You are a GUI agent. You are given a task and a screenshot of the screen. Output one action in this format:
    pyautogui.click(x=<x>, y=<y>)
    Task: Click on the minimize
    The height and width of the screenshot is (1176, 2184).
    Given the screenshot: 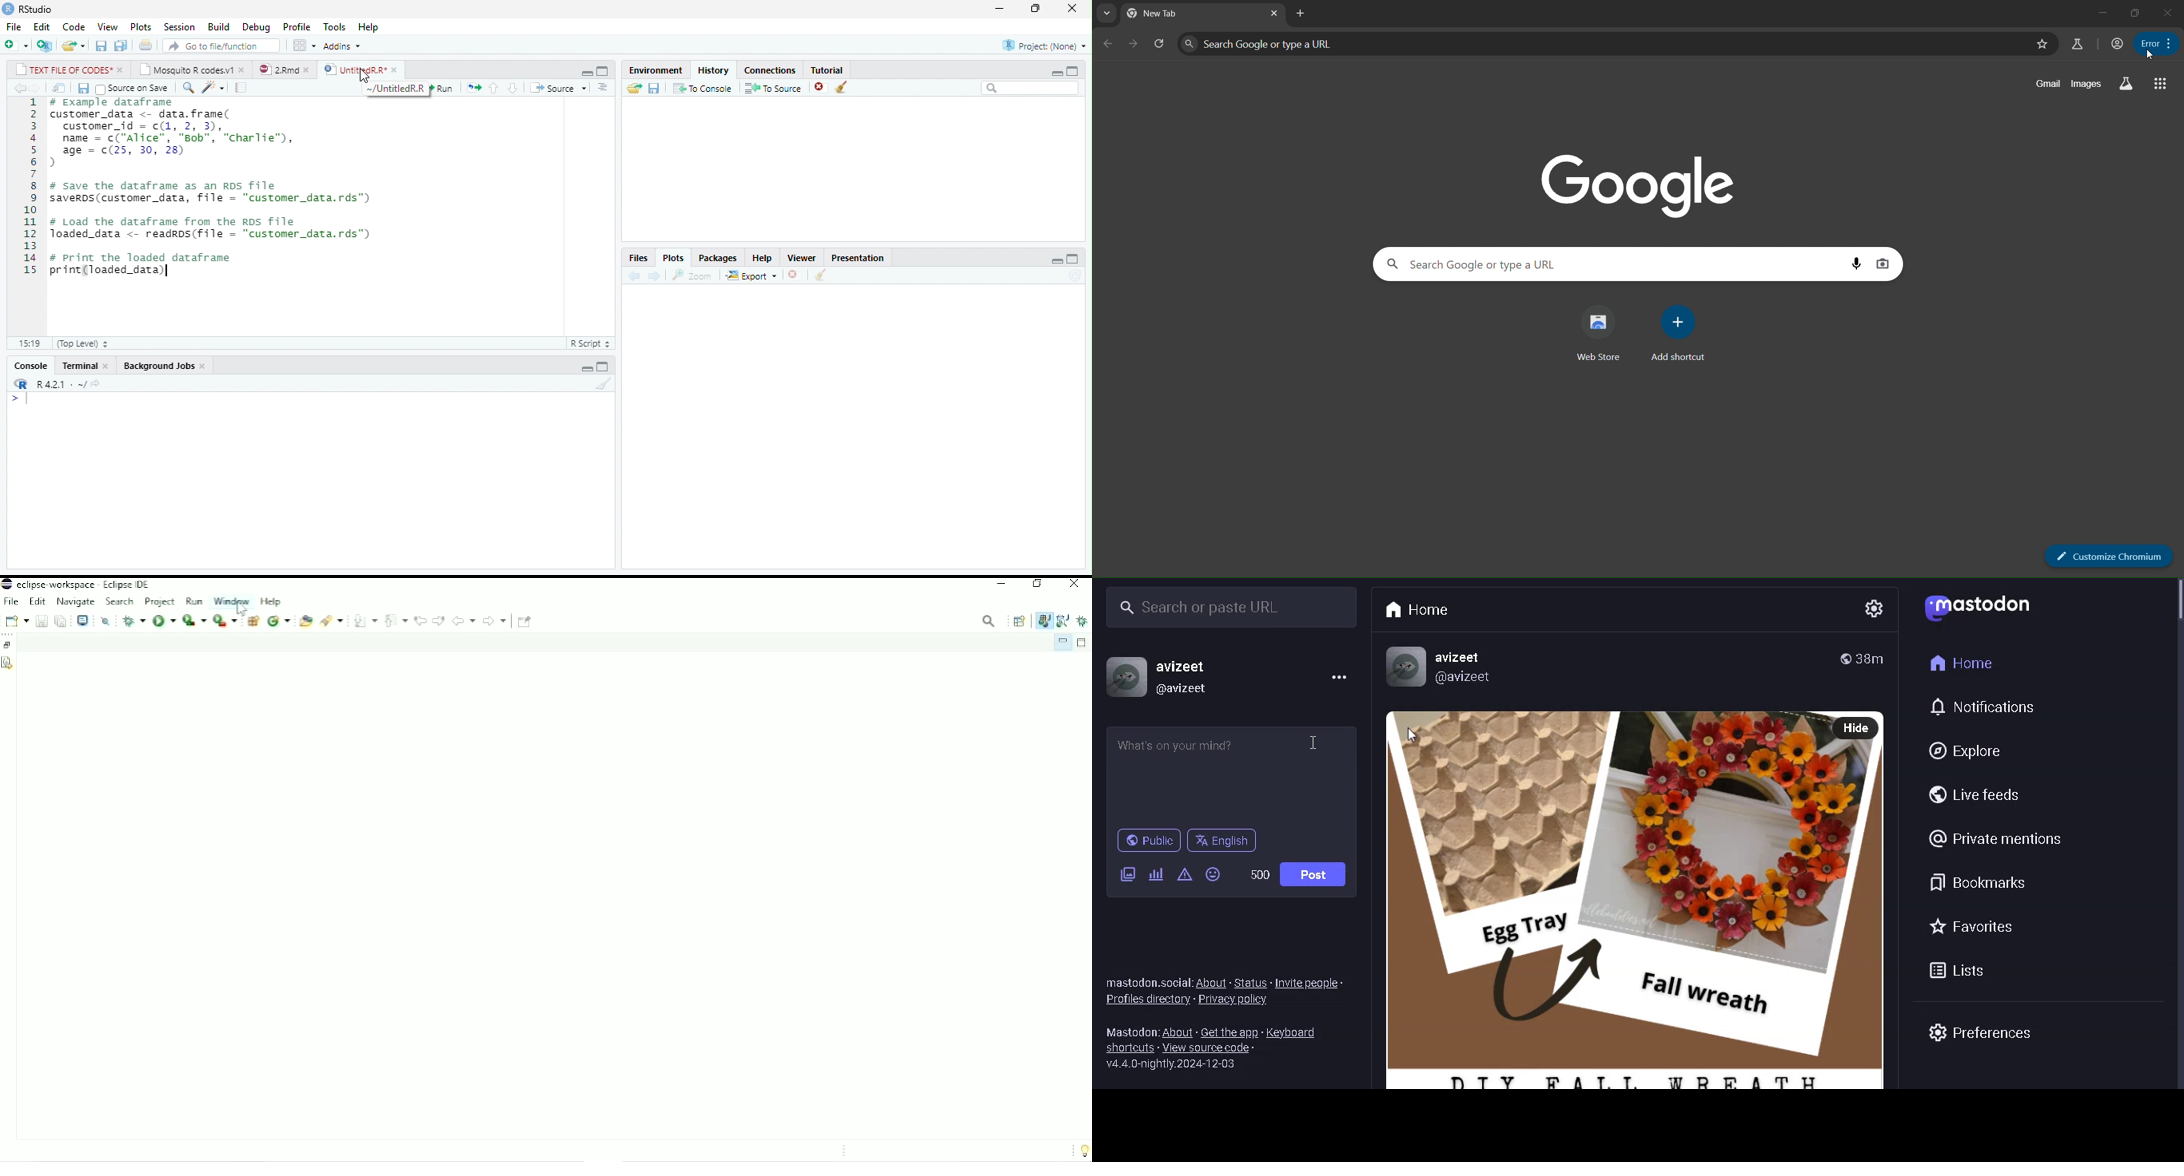 What is the action you would take?
    pyautogui.click(x=587, y=74)
    